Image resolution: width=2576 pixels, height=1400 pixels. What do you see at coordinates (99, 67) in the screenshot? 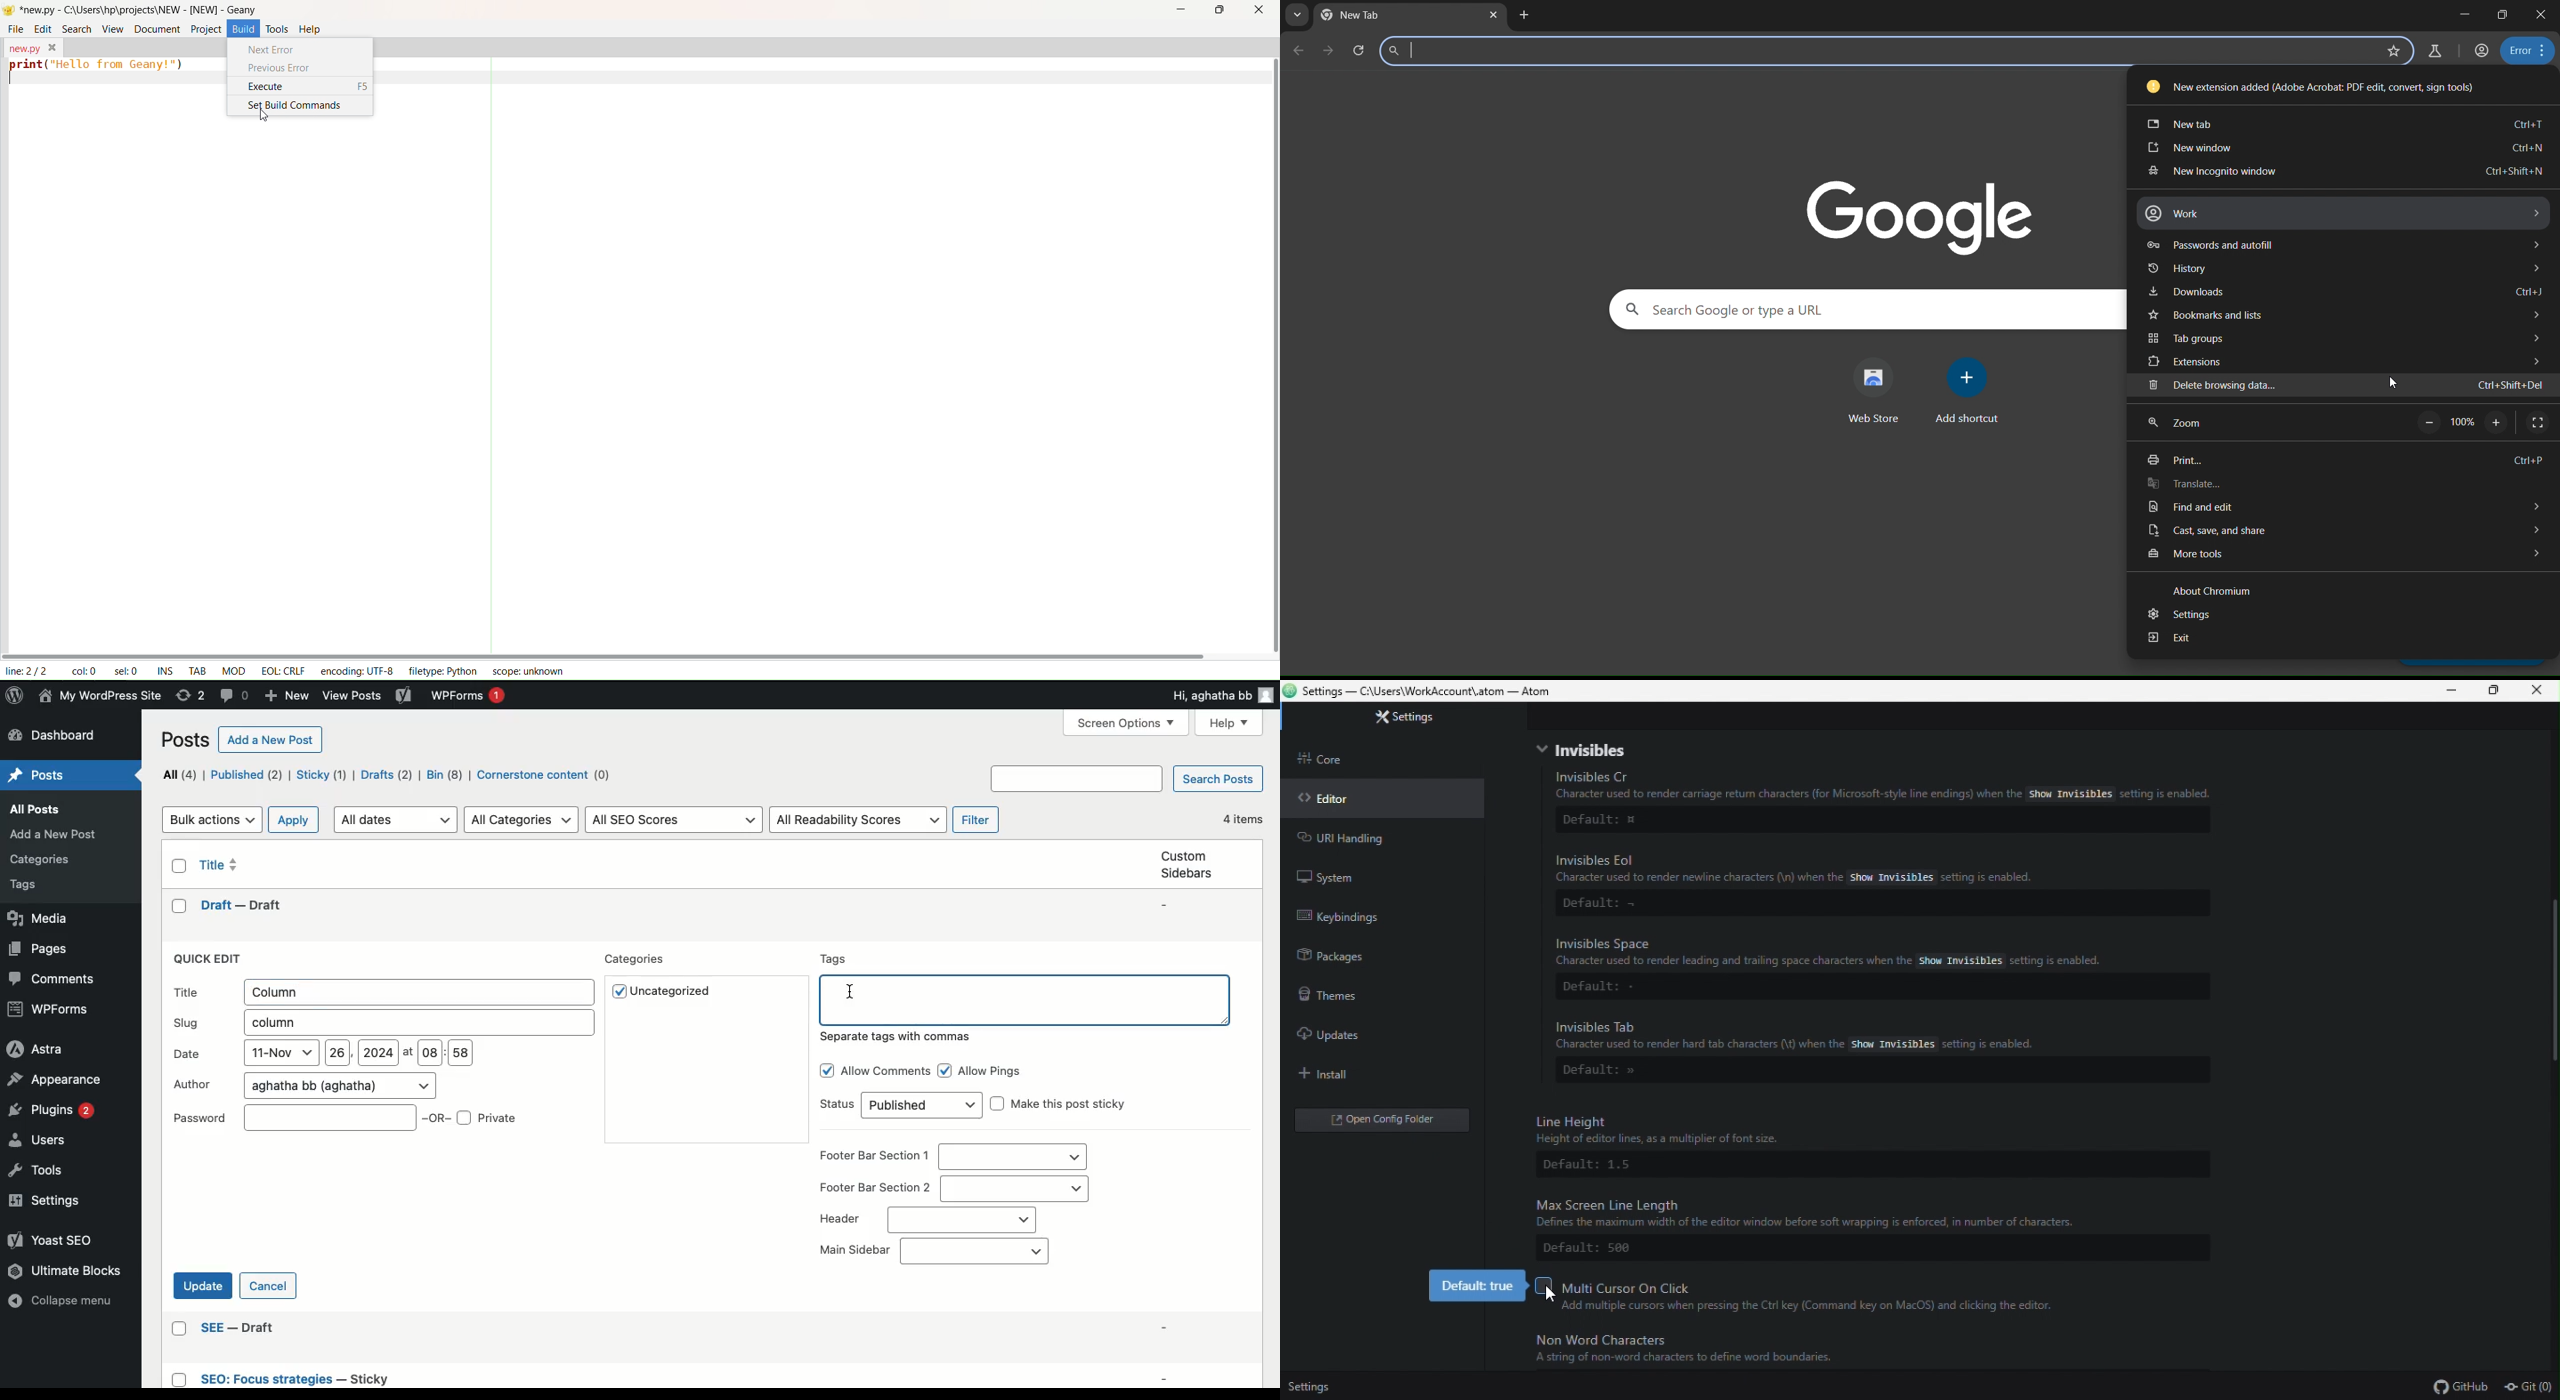
I see `Print ("Hello from Granny!")` at bounding box center [99, 67].